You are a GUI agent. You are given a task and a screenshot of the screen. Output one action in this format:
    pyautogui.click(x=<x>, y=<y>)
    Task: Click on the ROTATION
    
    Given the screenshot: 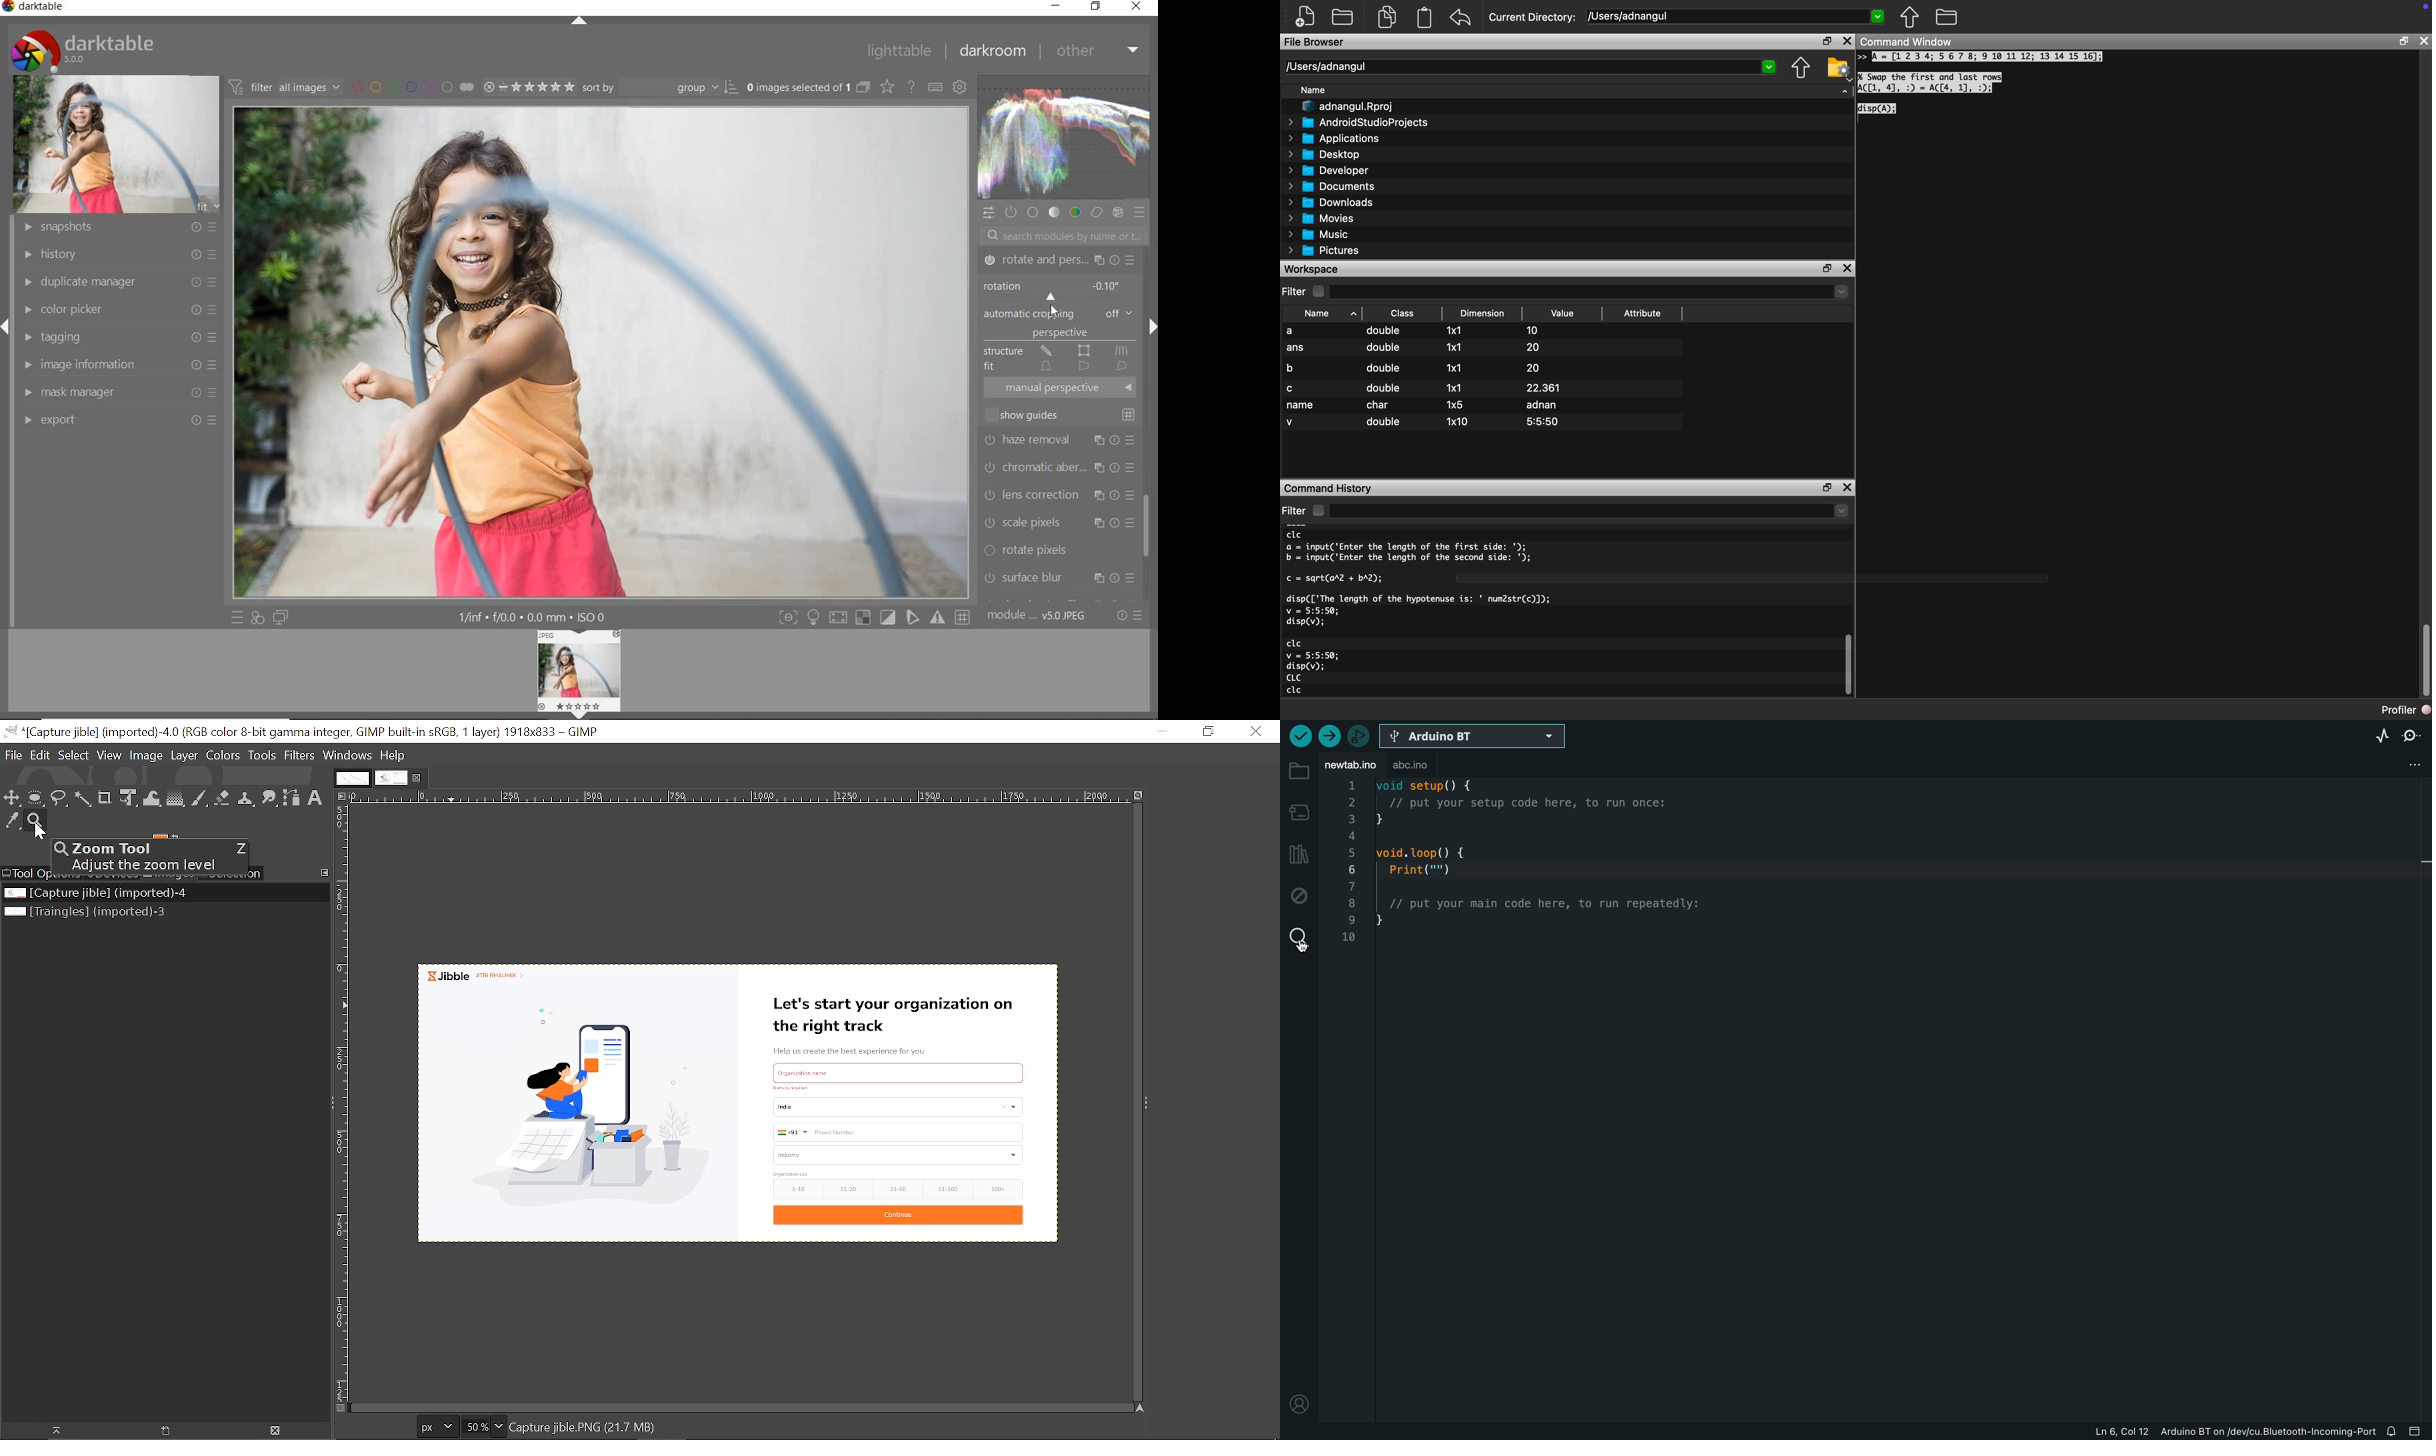 What is the action you would take?
    pyautogui.click(x=1057, y=290)
    